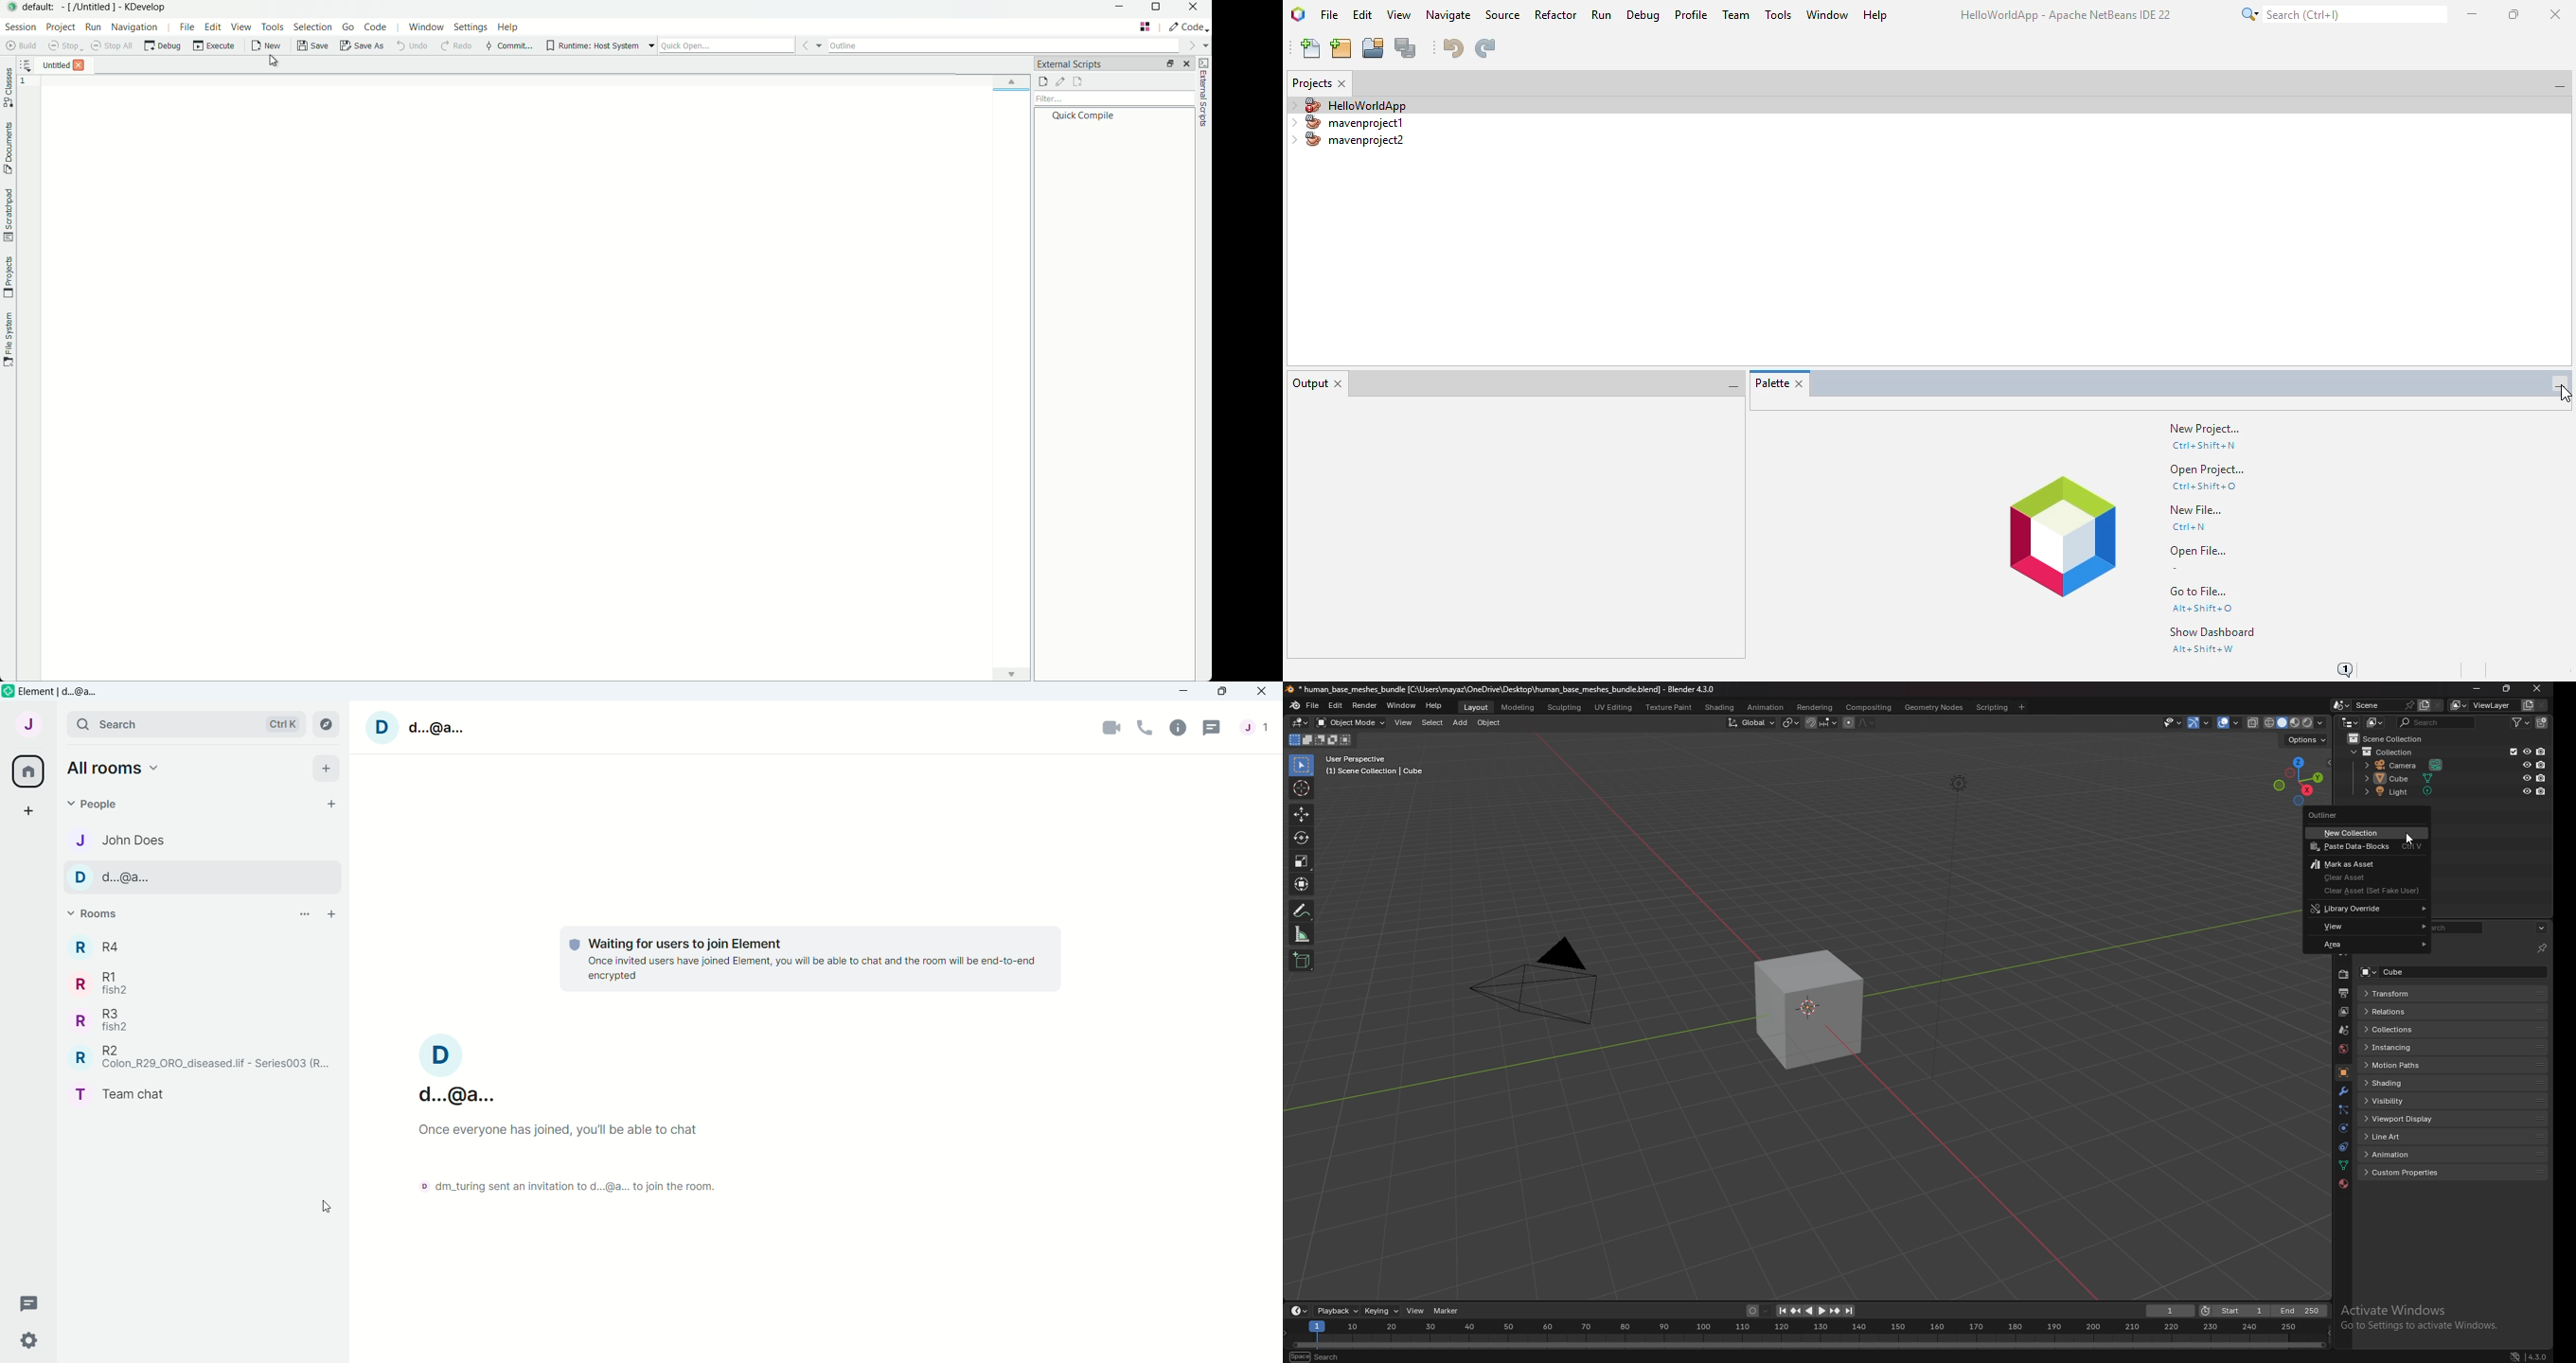  What do you see at coordinates (444, 1054) in the screenshot?
I see `D` at bounding box center [444, 1054].